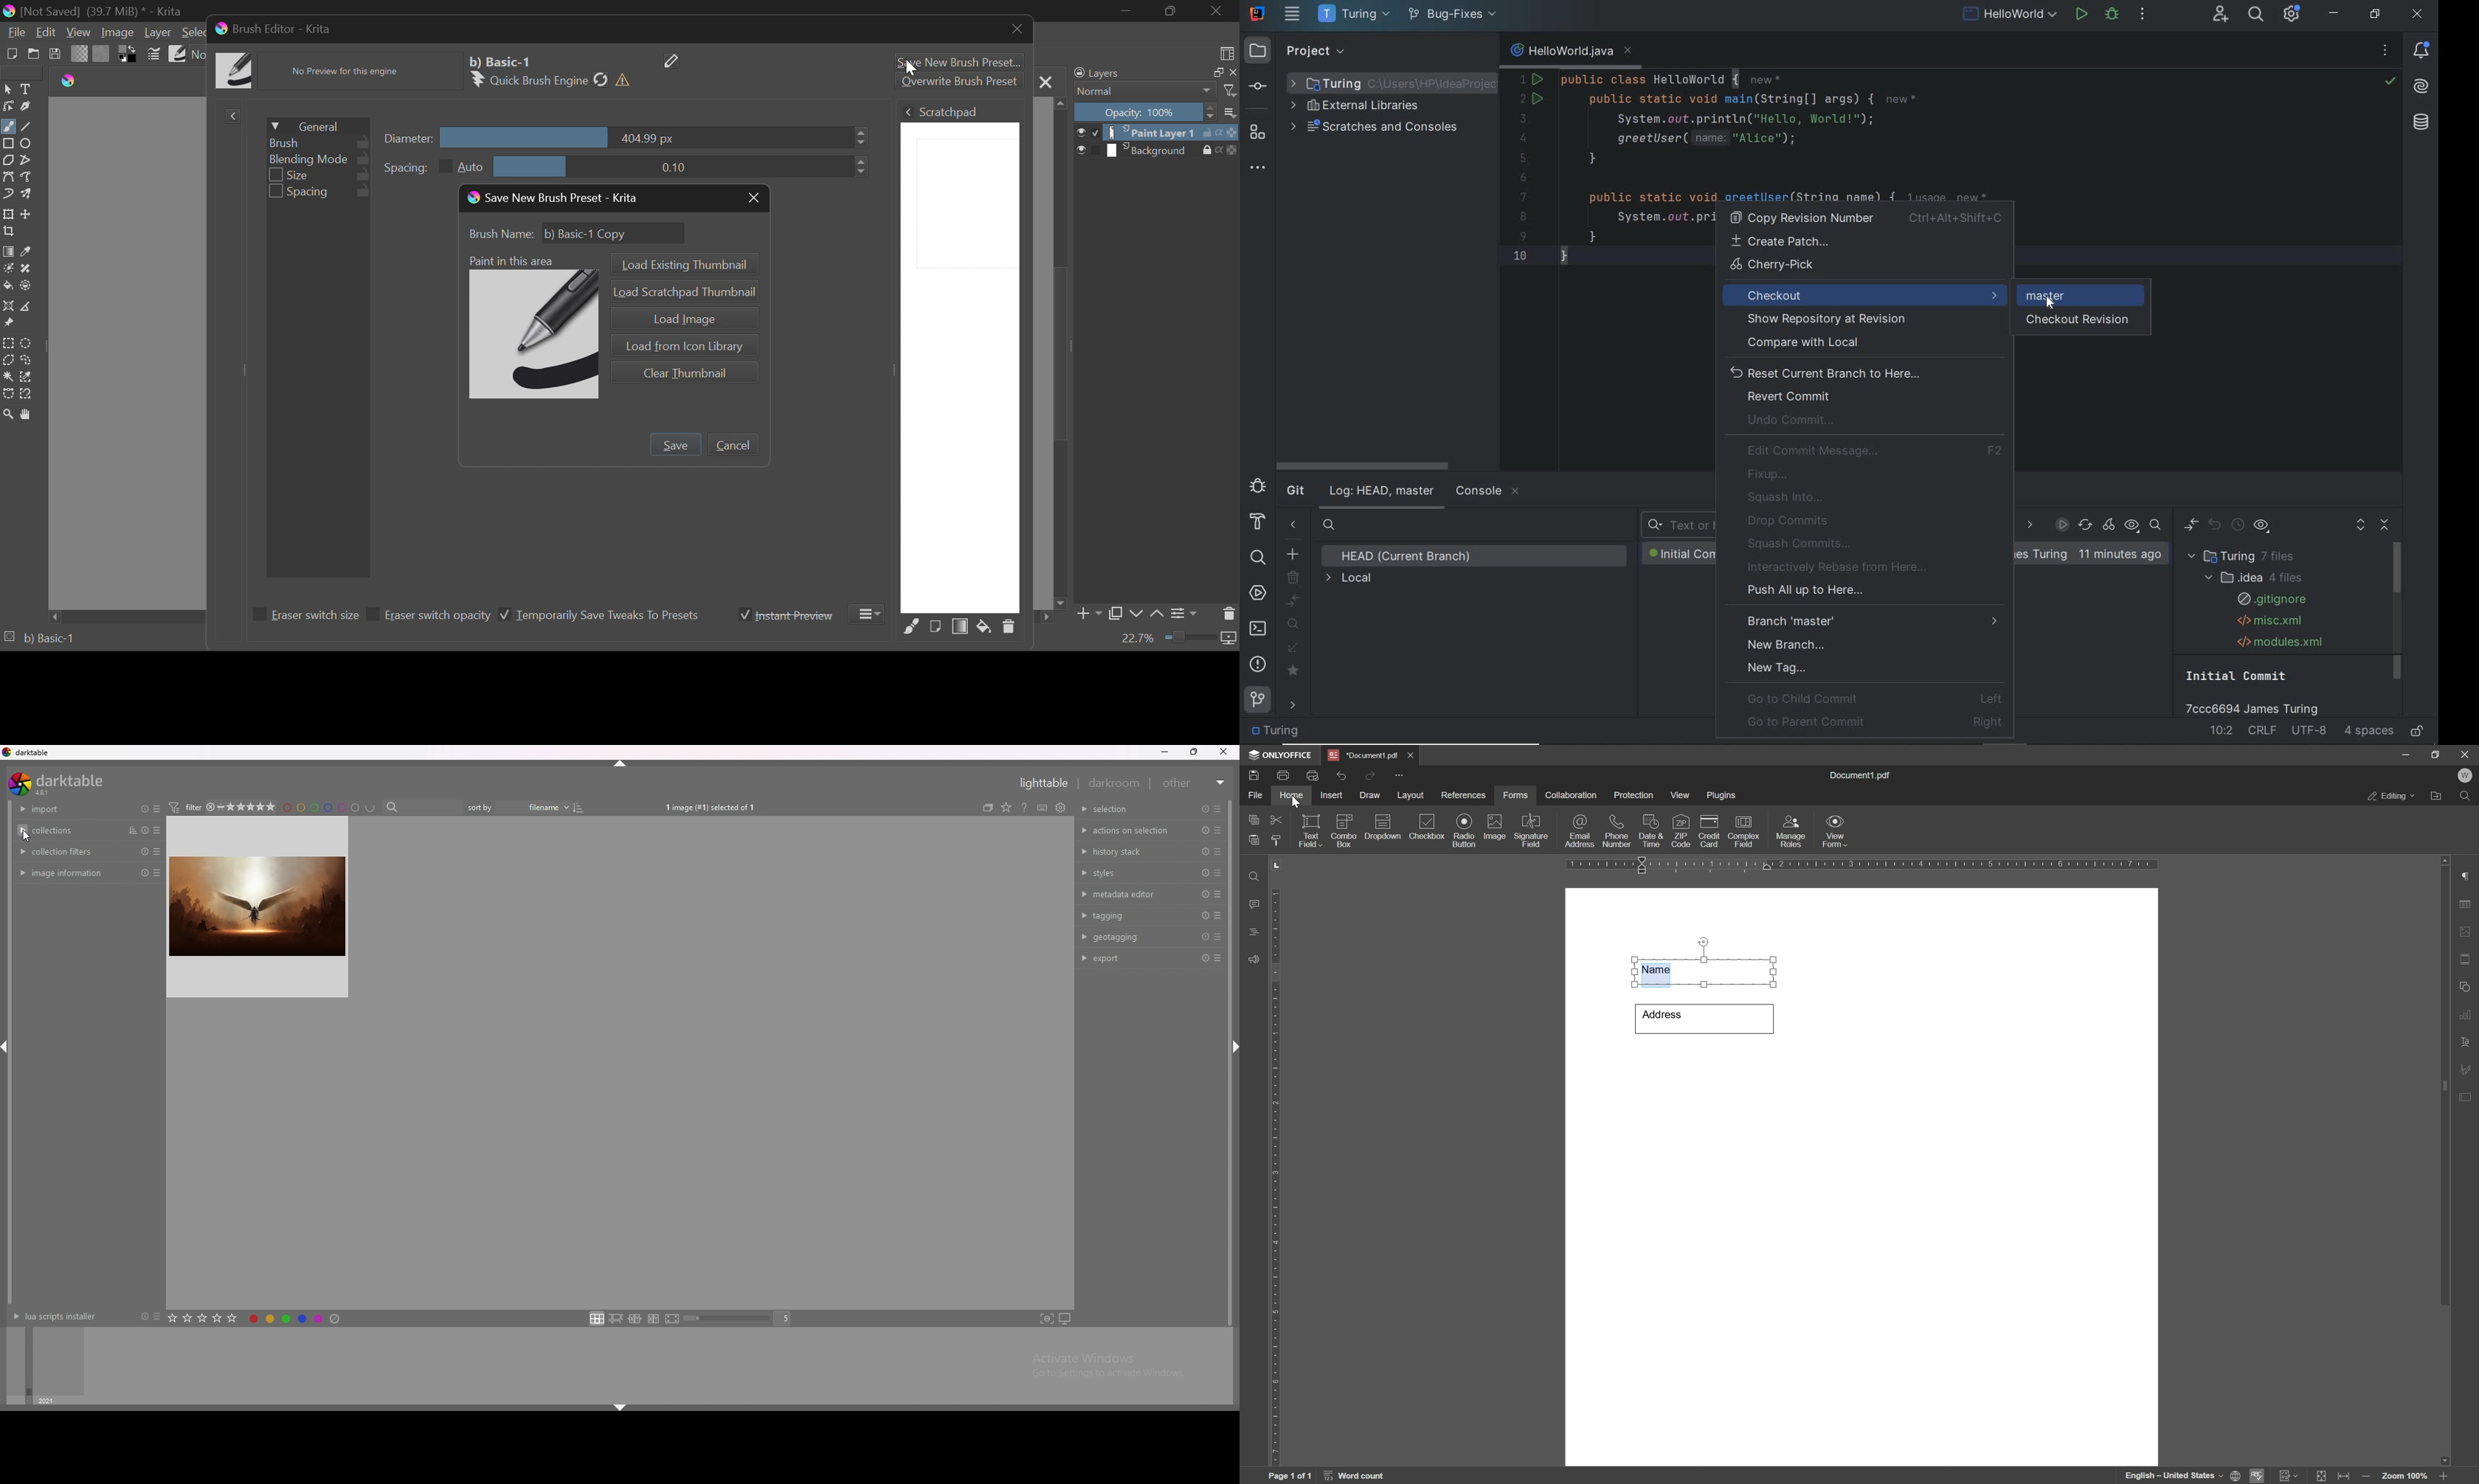  I want to click on cursor, so click(1295, 802).